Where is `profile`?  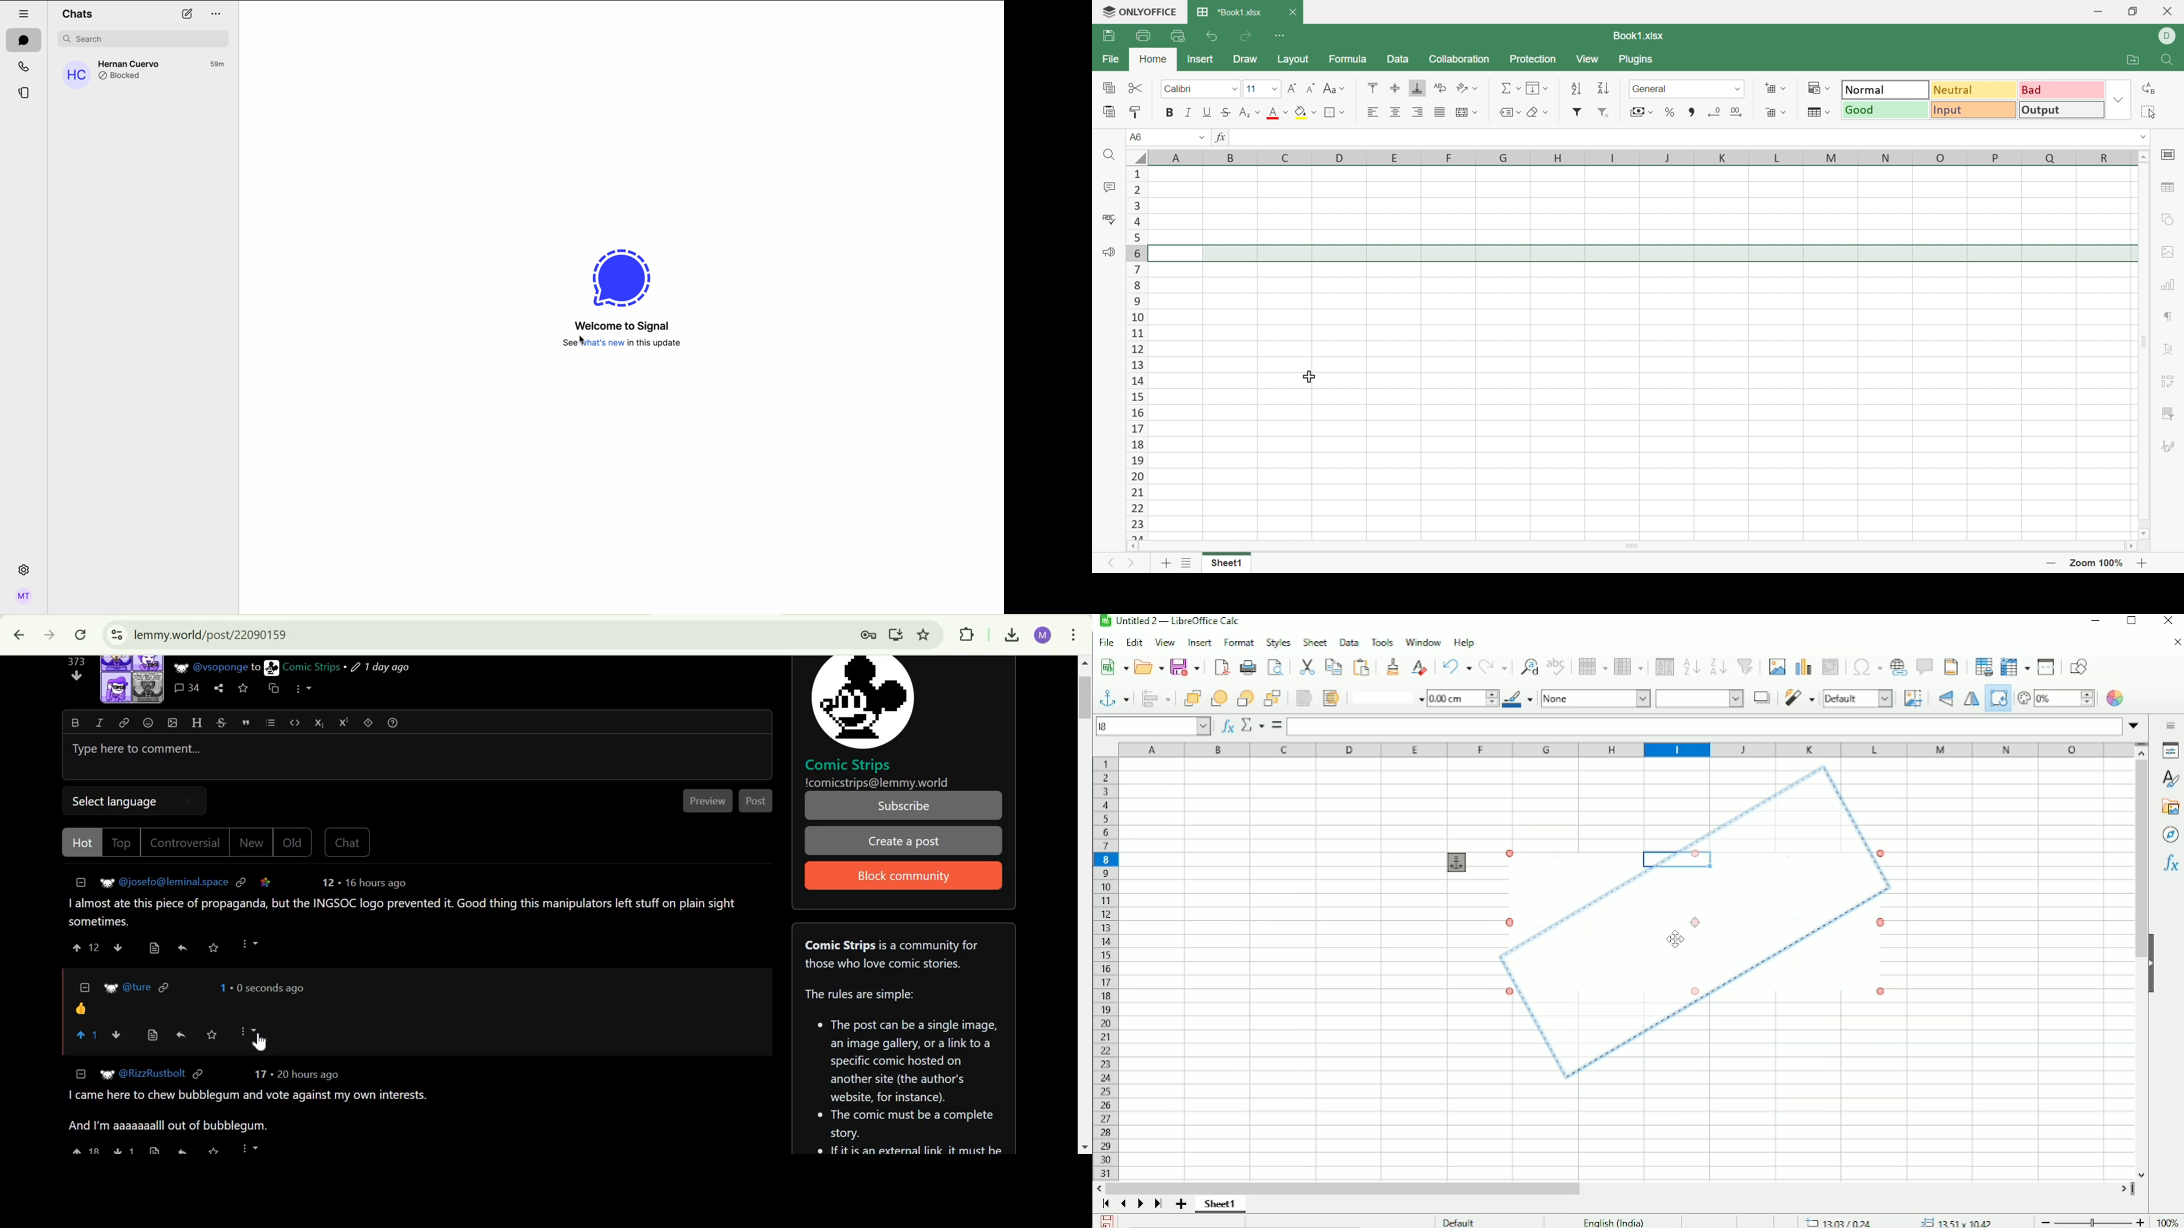
profile is located at coordinates (25, 597).